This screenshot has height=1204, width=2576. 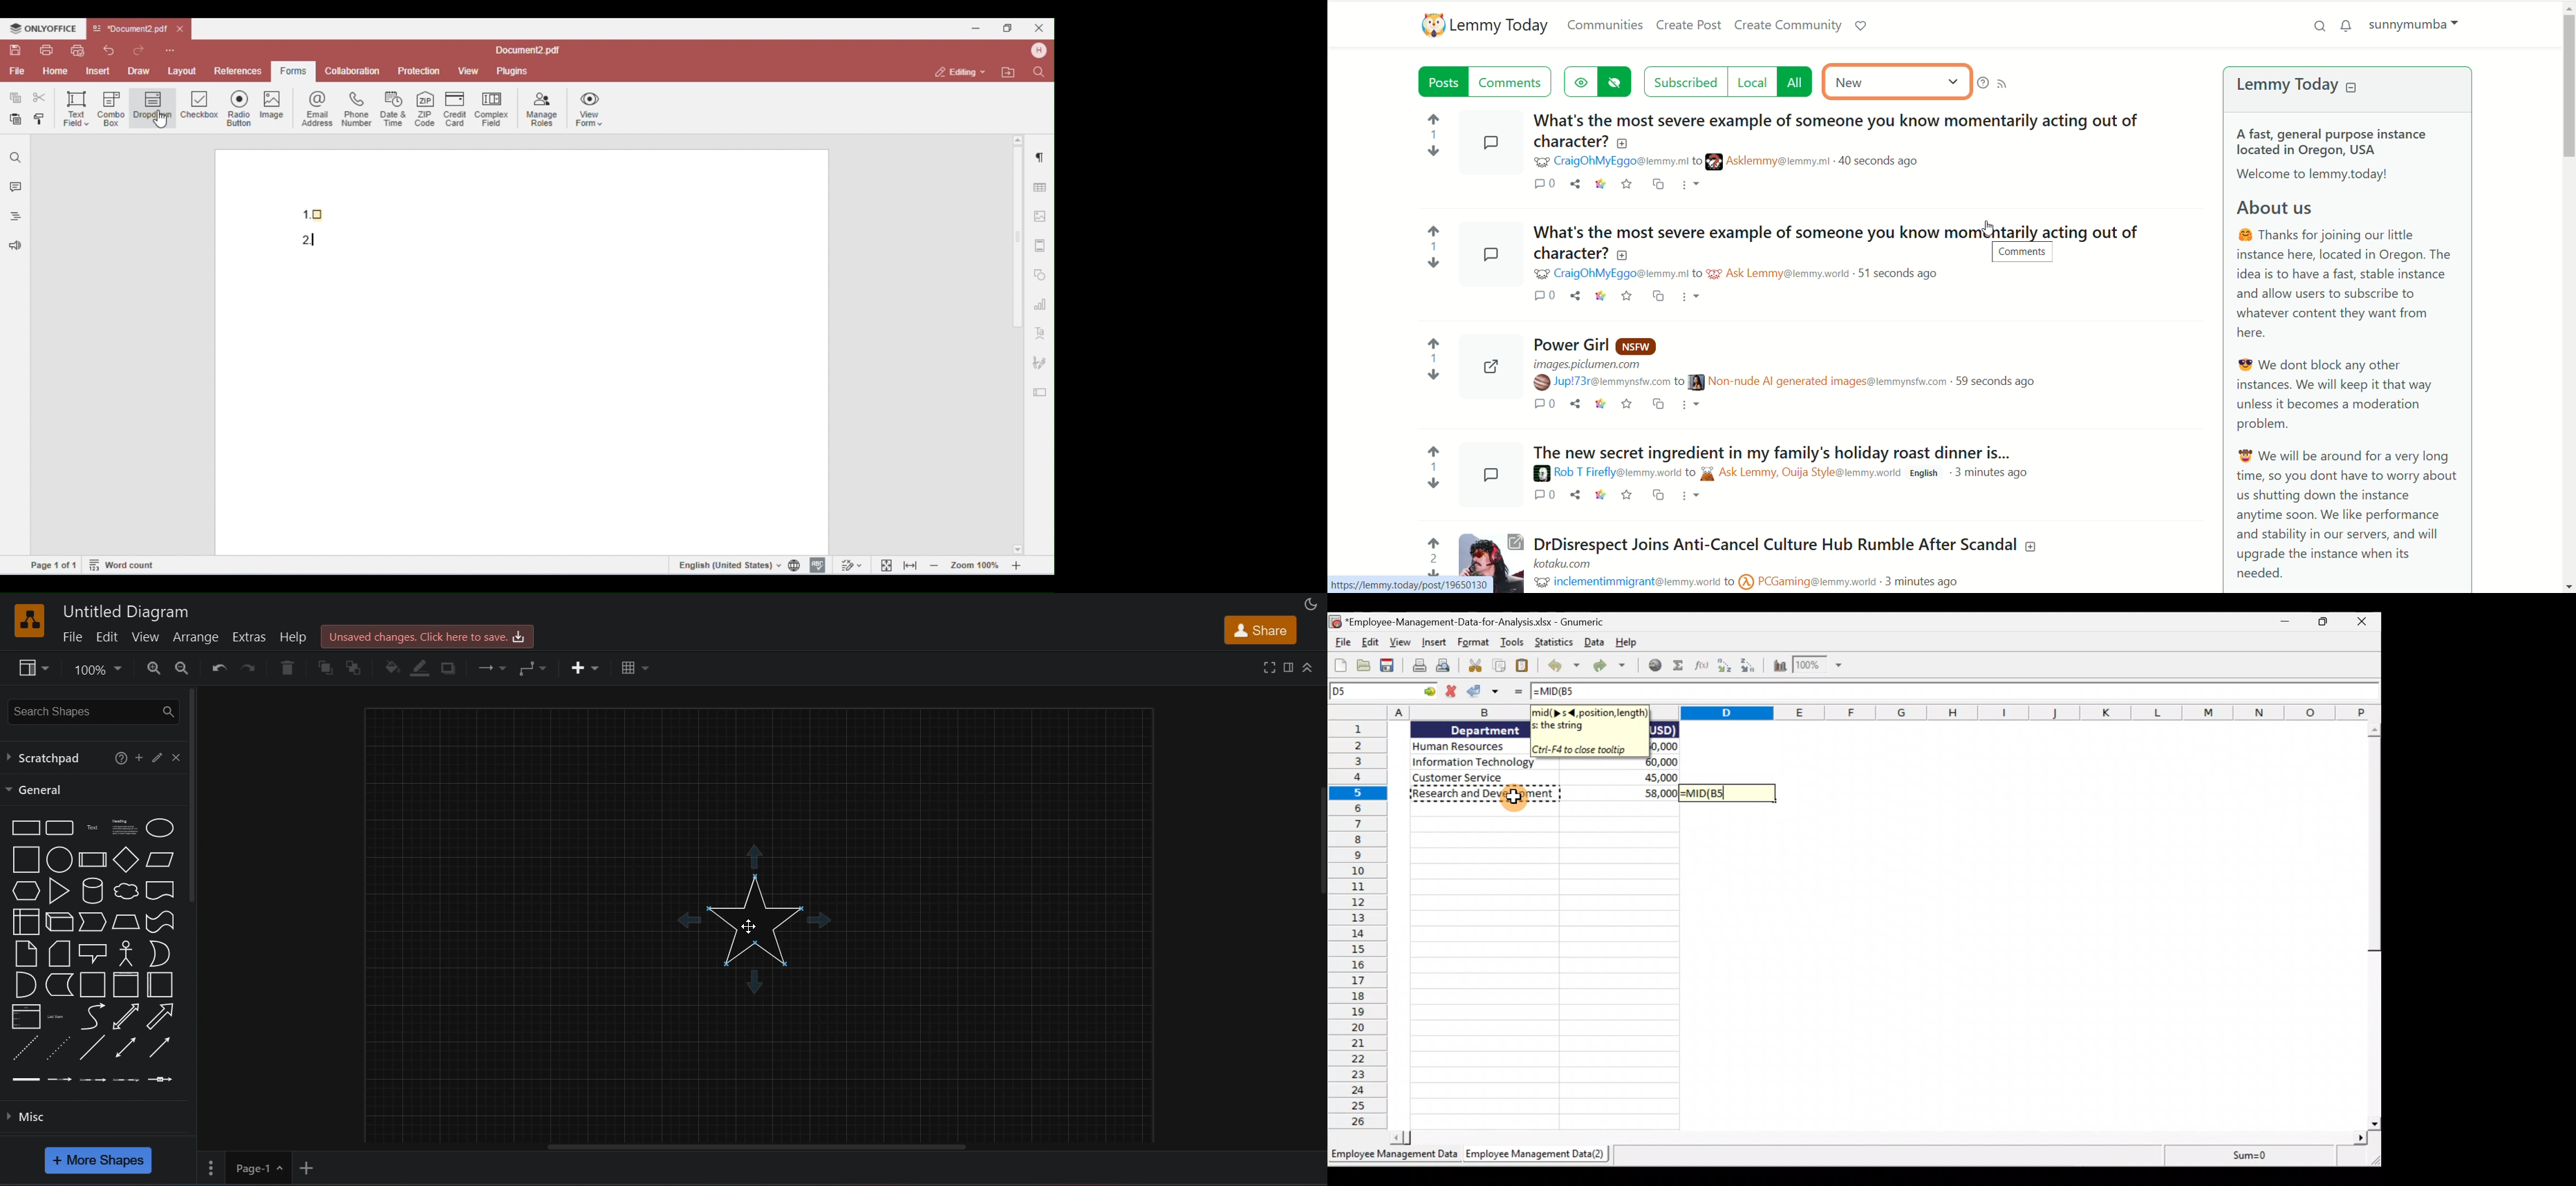 I want to click on Accept change, so click(x=1483, y=692).